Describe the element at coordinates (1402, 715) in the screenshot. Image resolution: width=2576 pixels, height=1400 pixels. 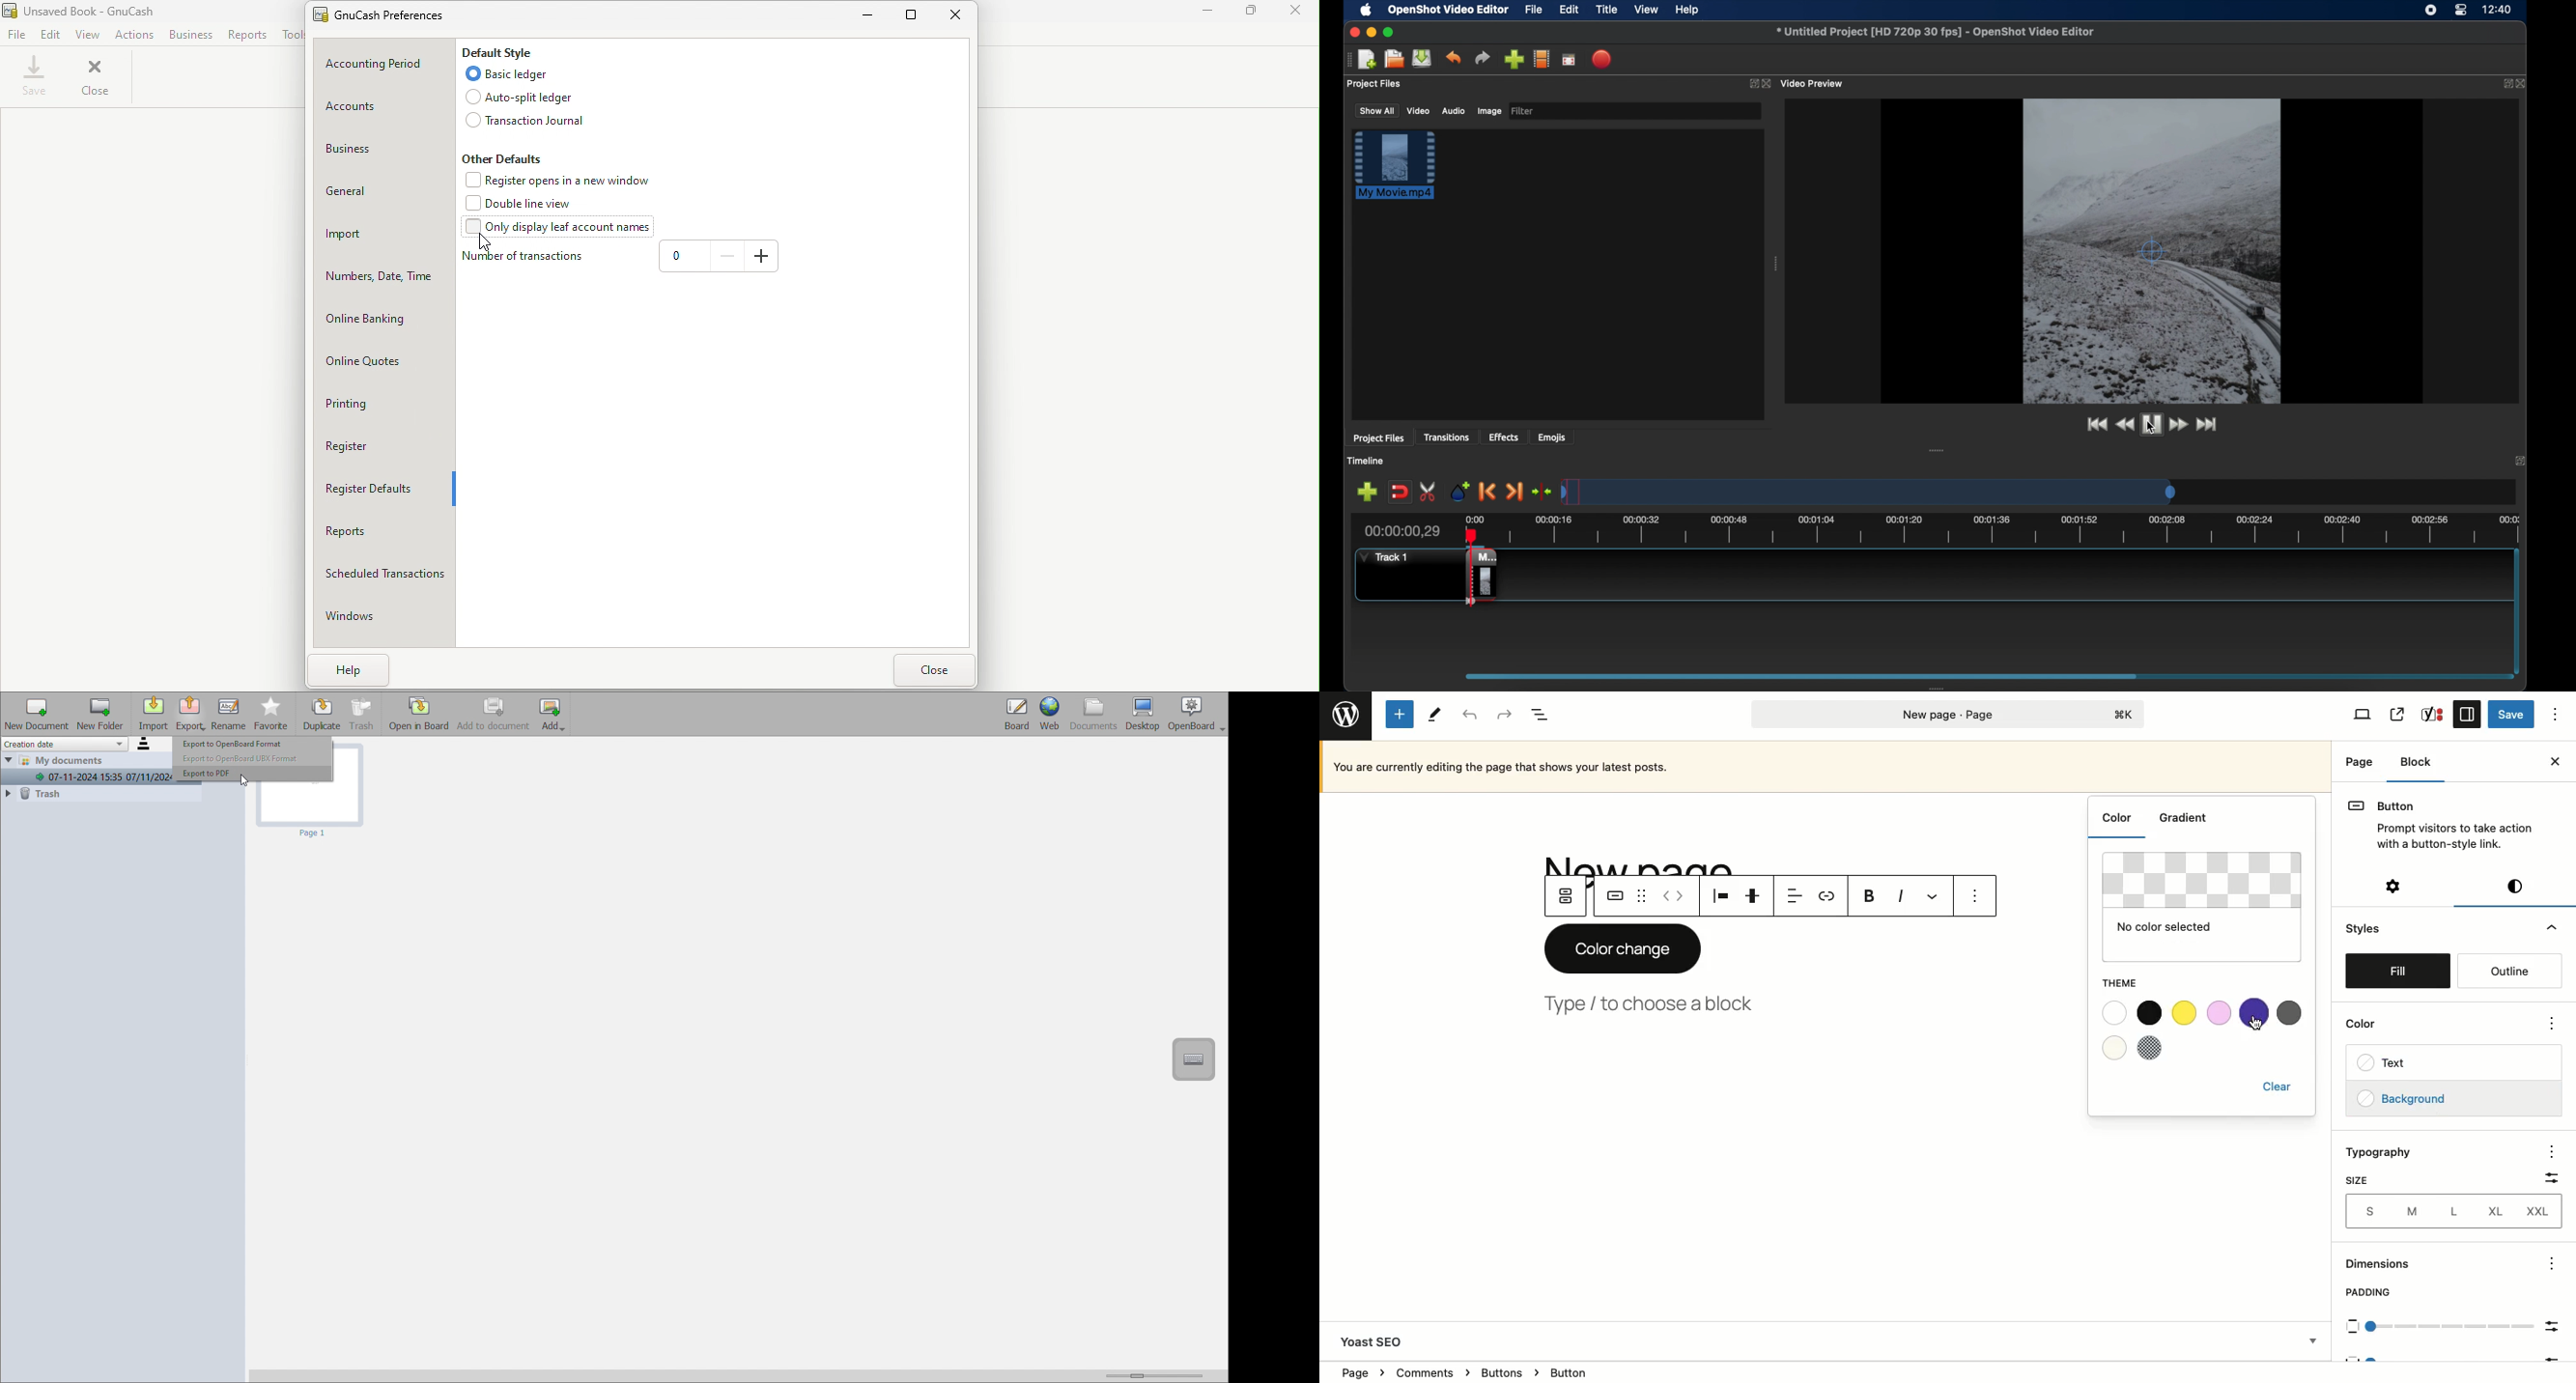
I see `Add new block` at that location.